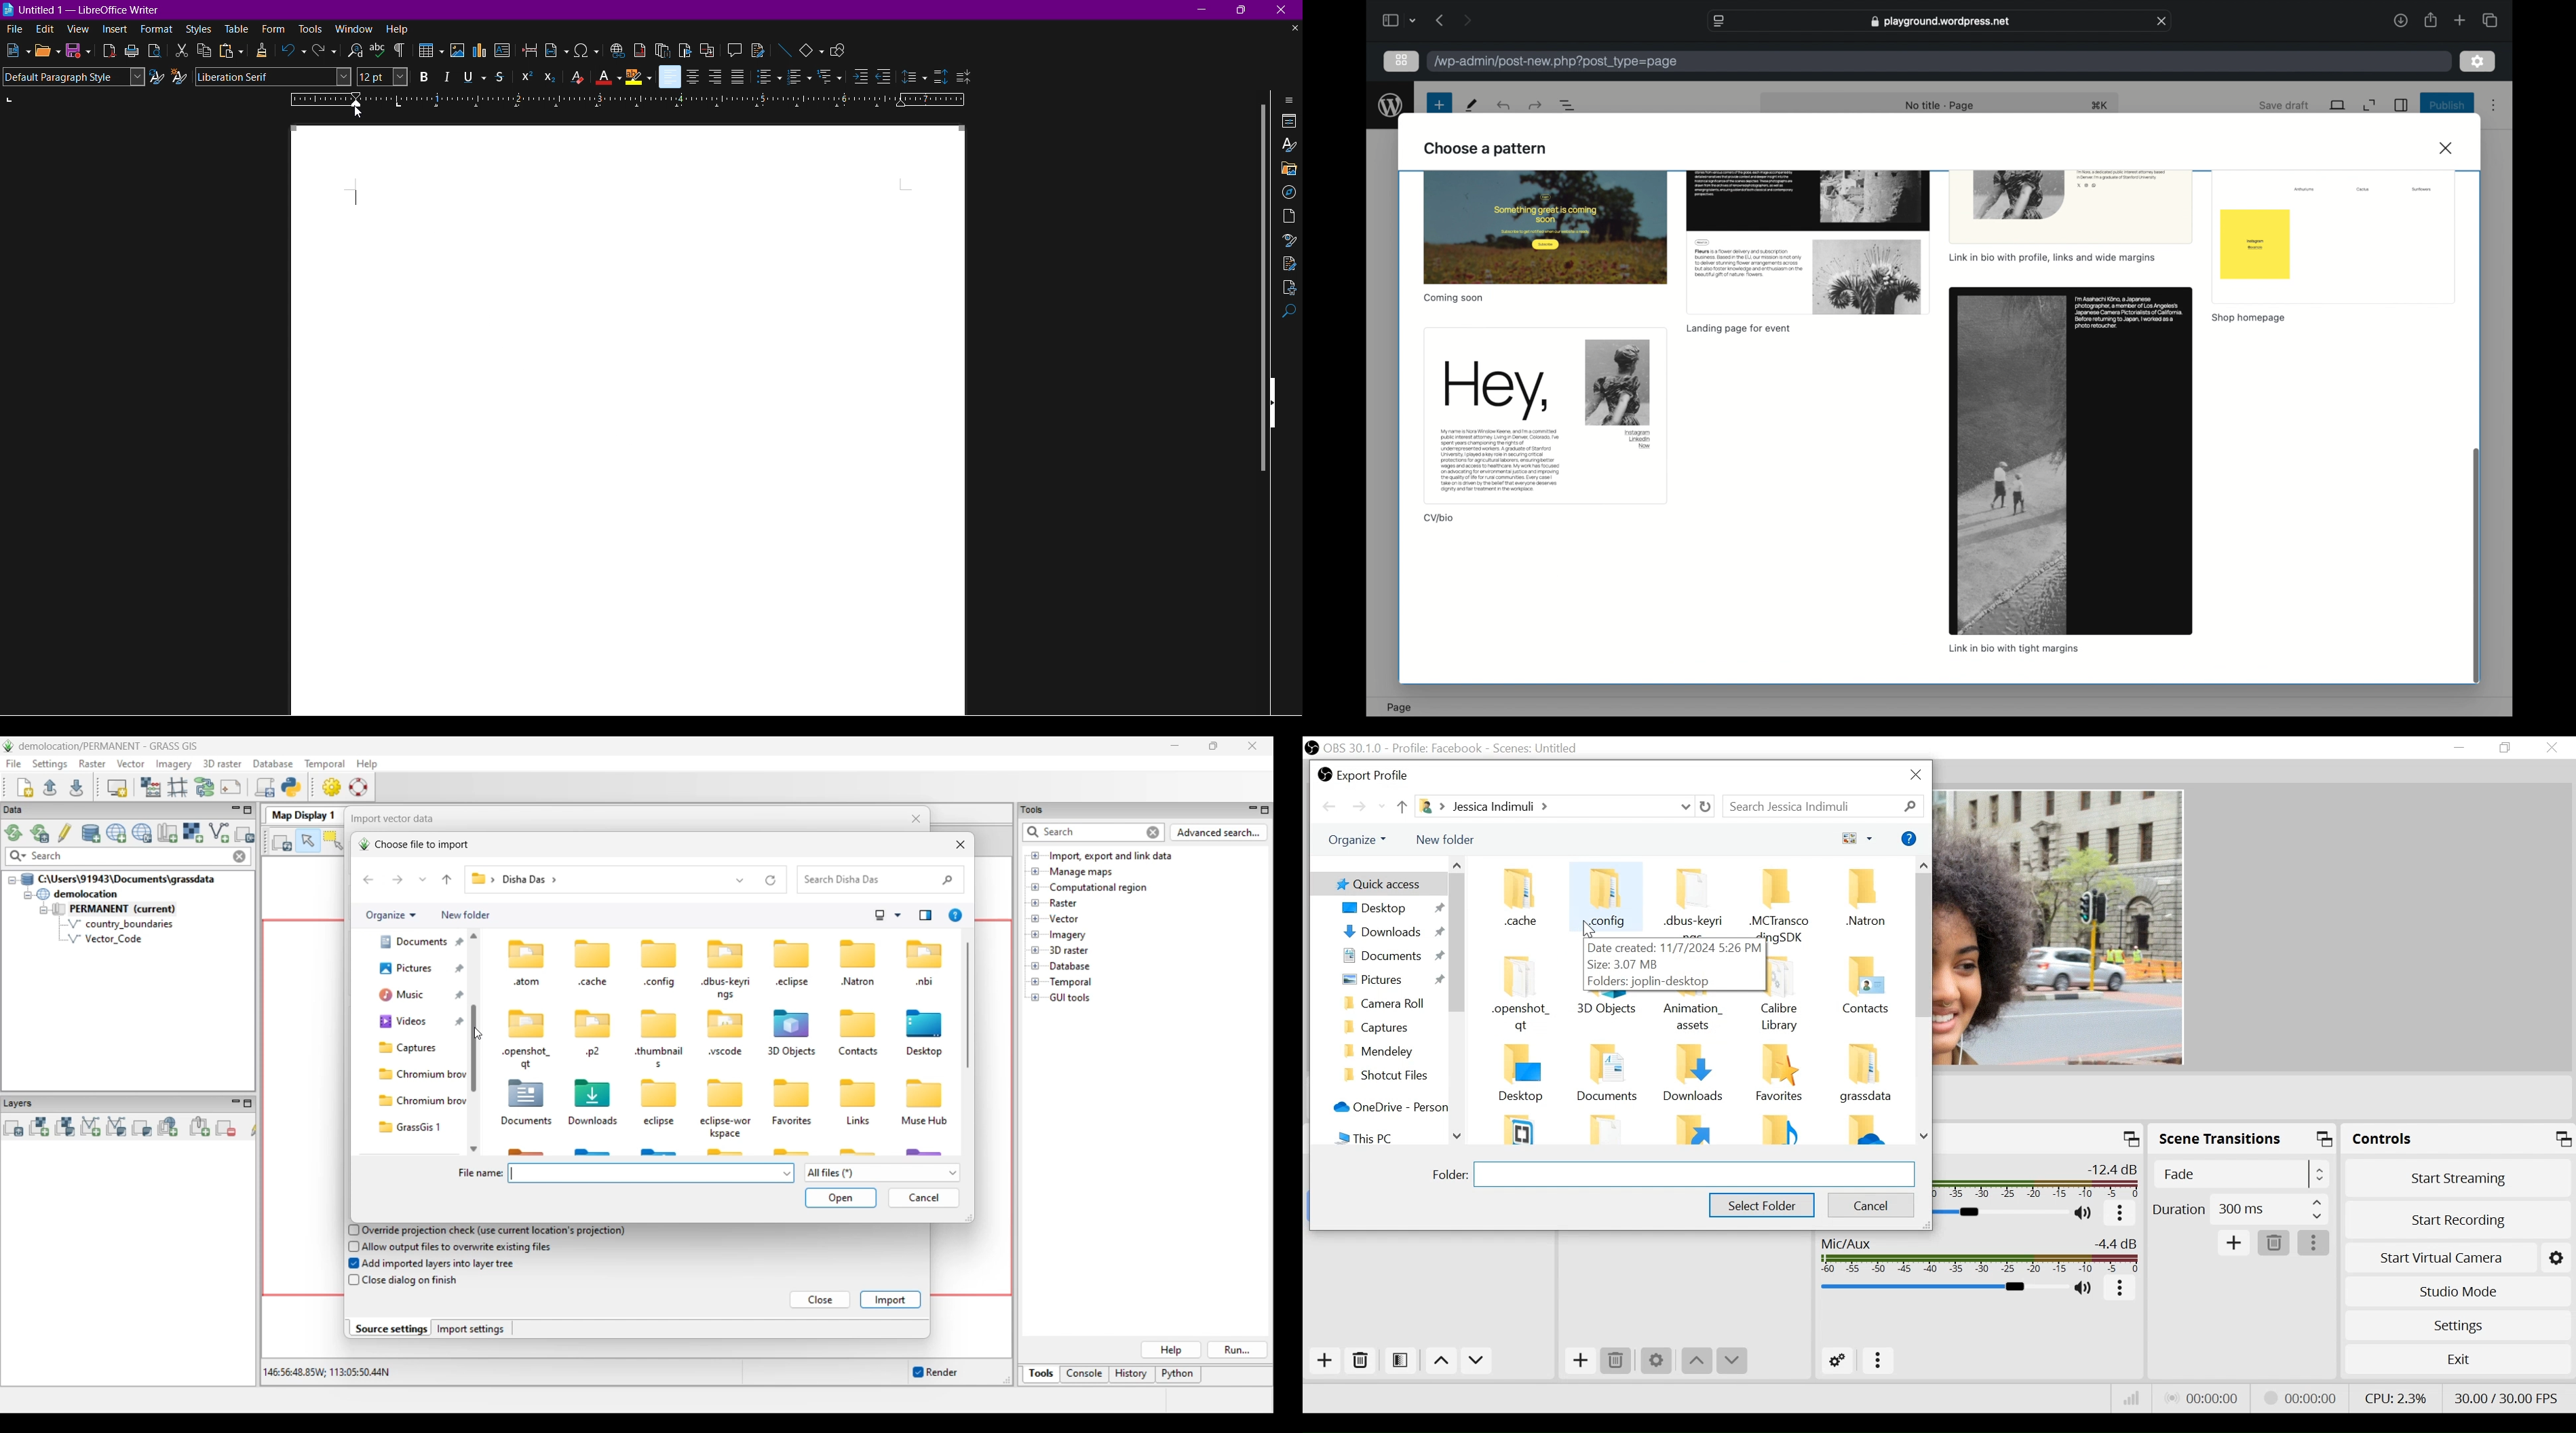 Image resolution: width=2576 pixels, height=1456 pixels. I want to click on form, so click(274, 28).